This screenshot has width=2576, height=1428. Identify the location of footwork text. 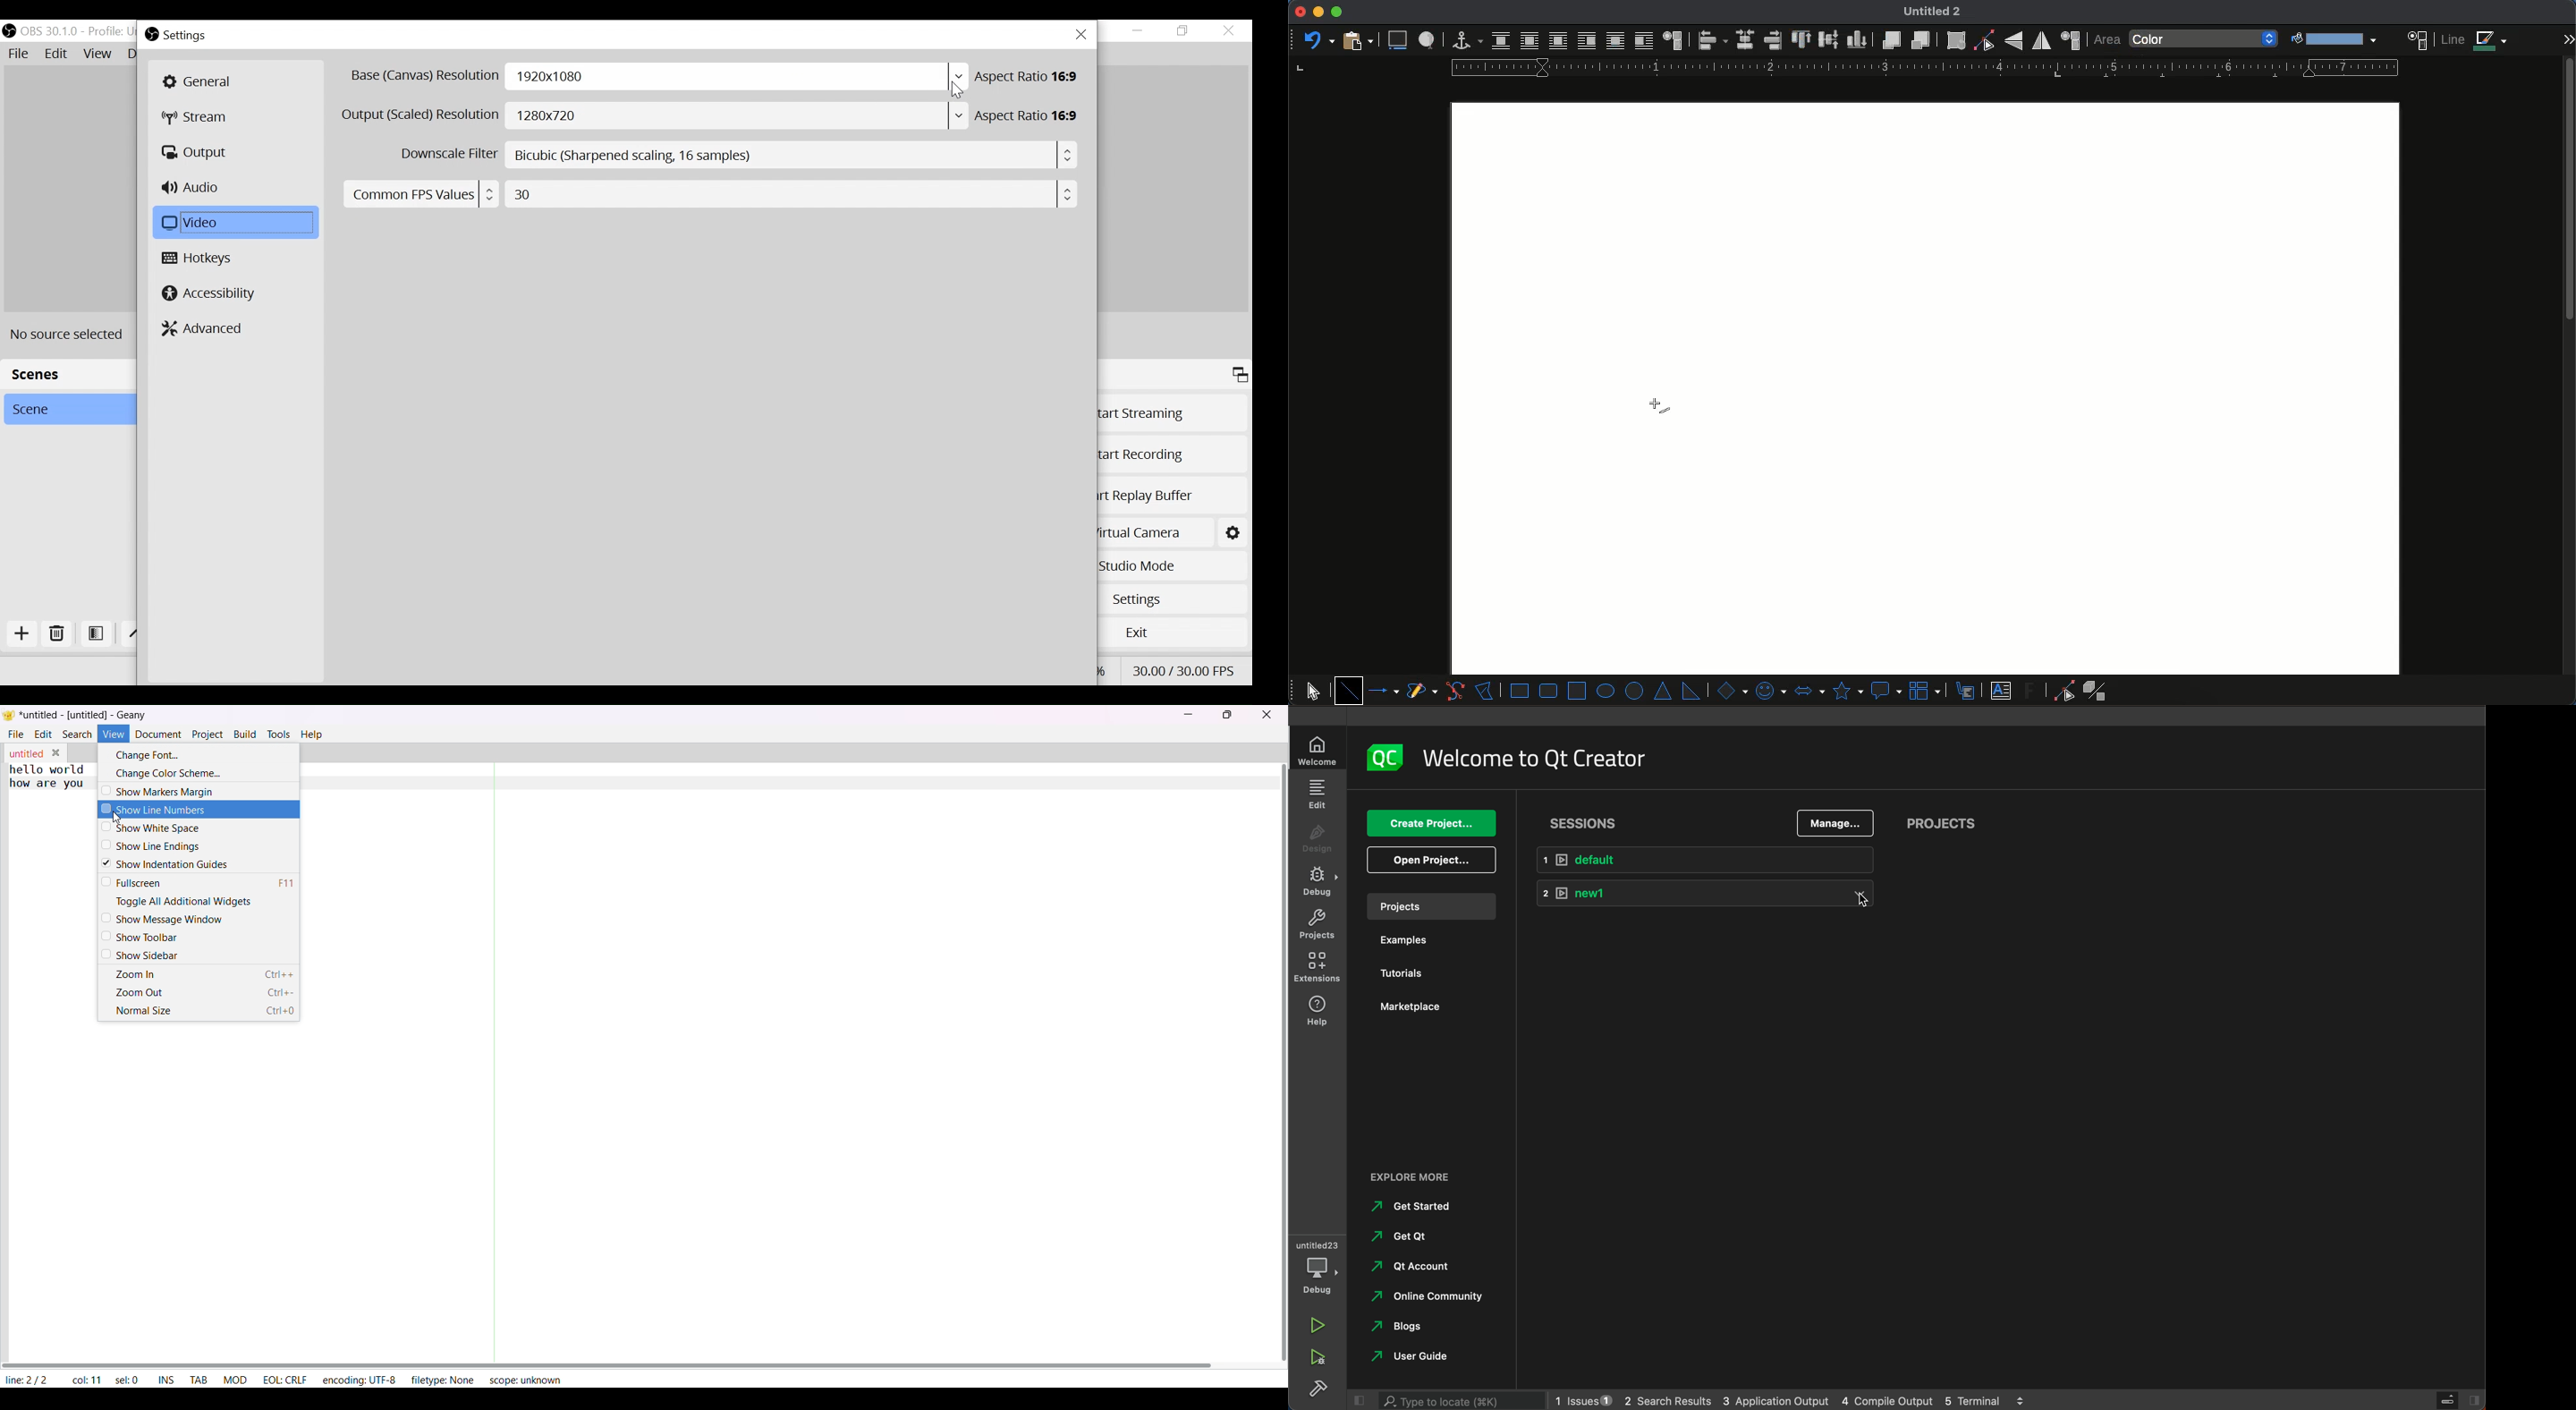
(2032, 690).